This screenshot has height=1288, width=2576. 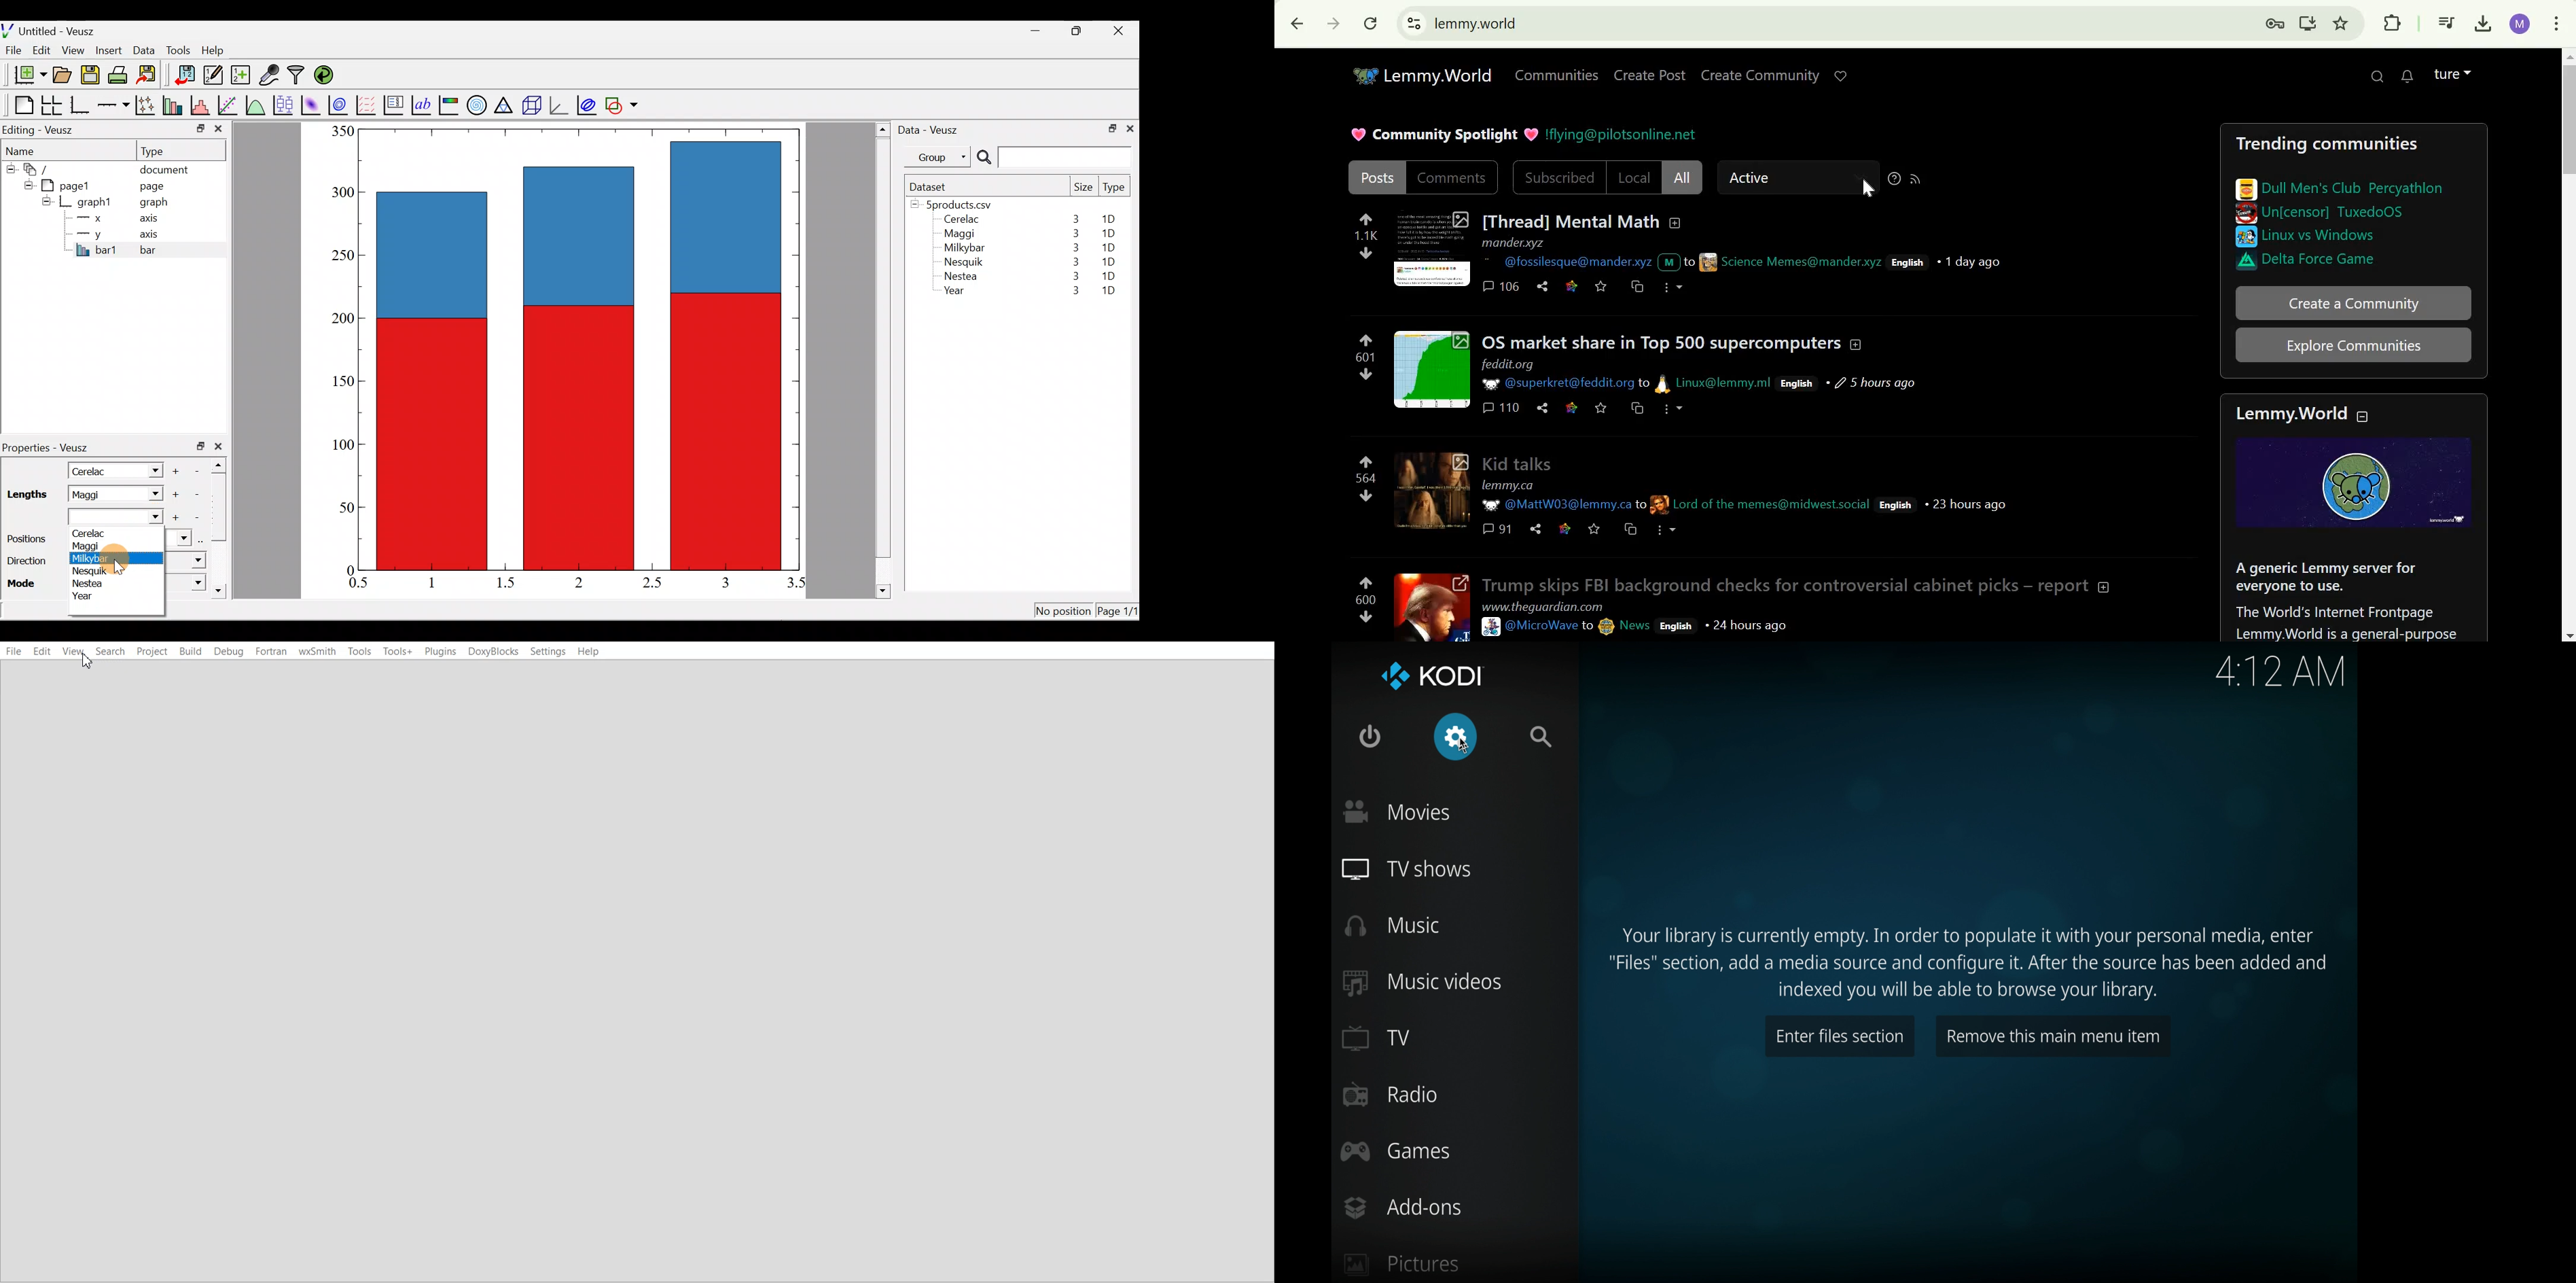 What do you see at coordinates (1488, 382) in the screenshot?
I see `picture` at bounding box center [1488, 382].